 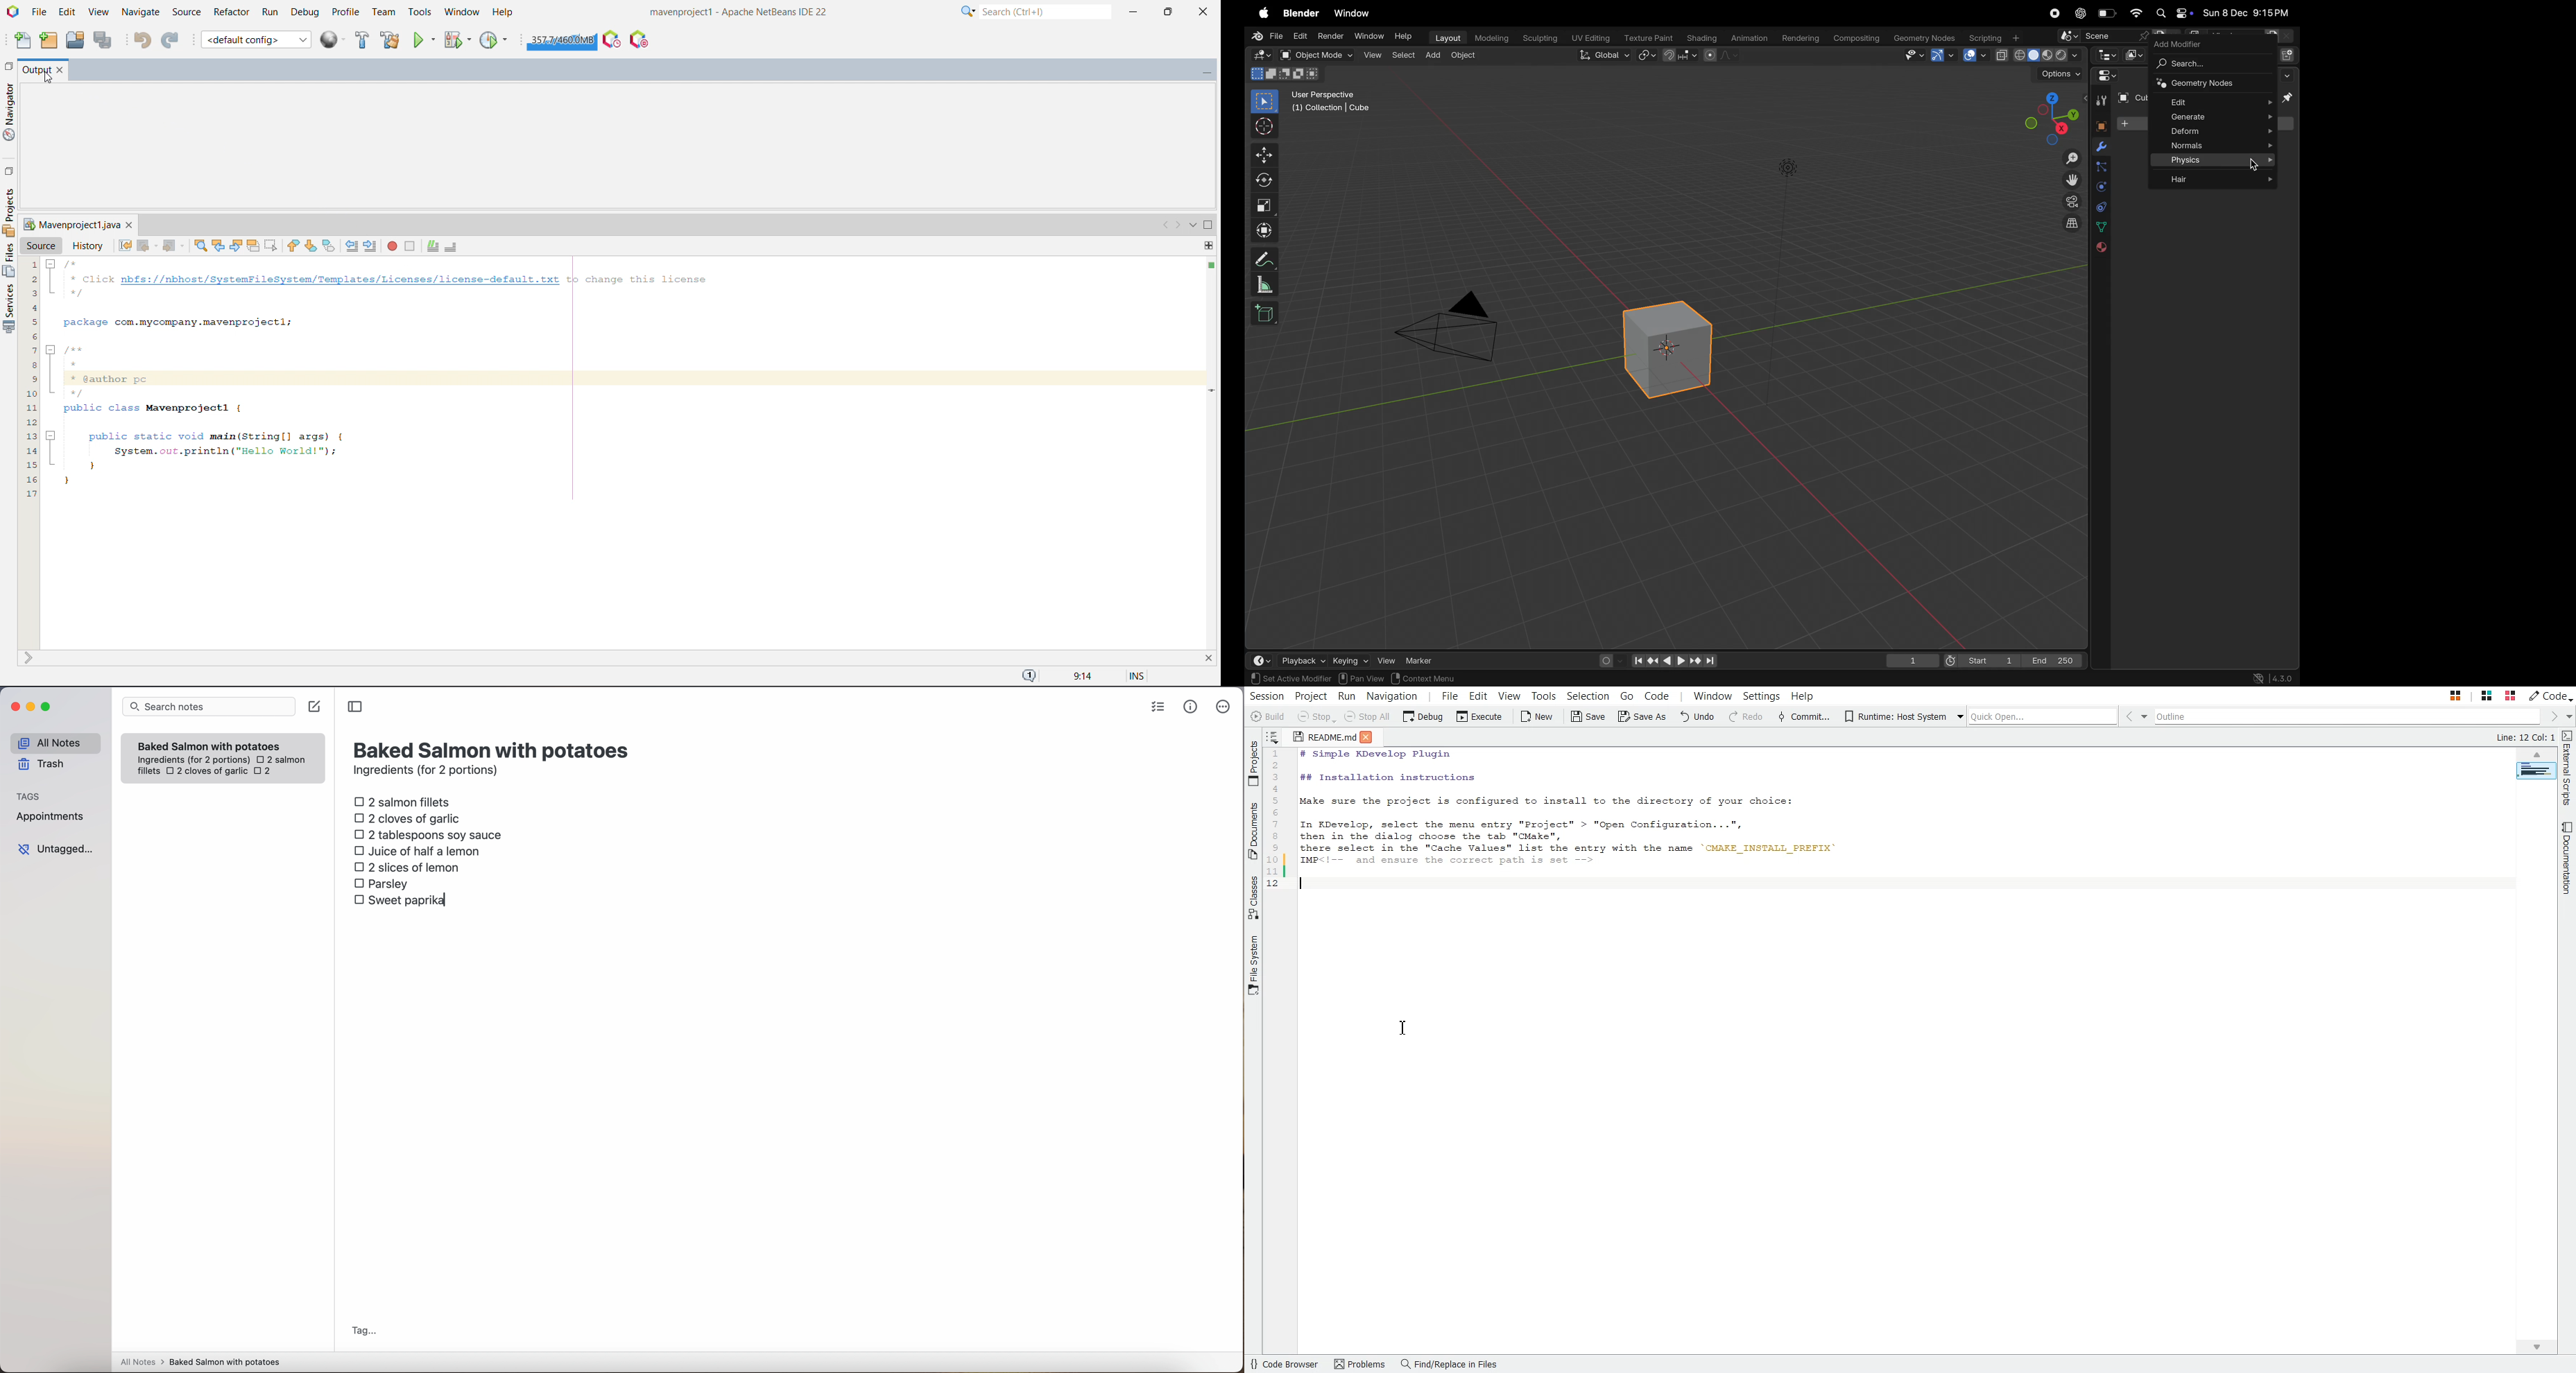 What do you see at coordinates (1436, 55) in the screenshot?
I see `add` at bounding box center [1436, 55].